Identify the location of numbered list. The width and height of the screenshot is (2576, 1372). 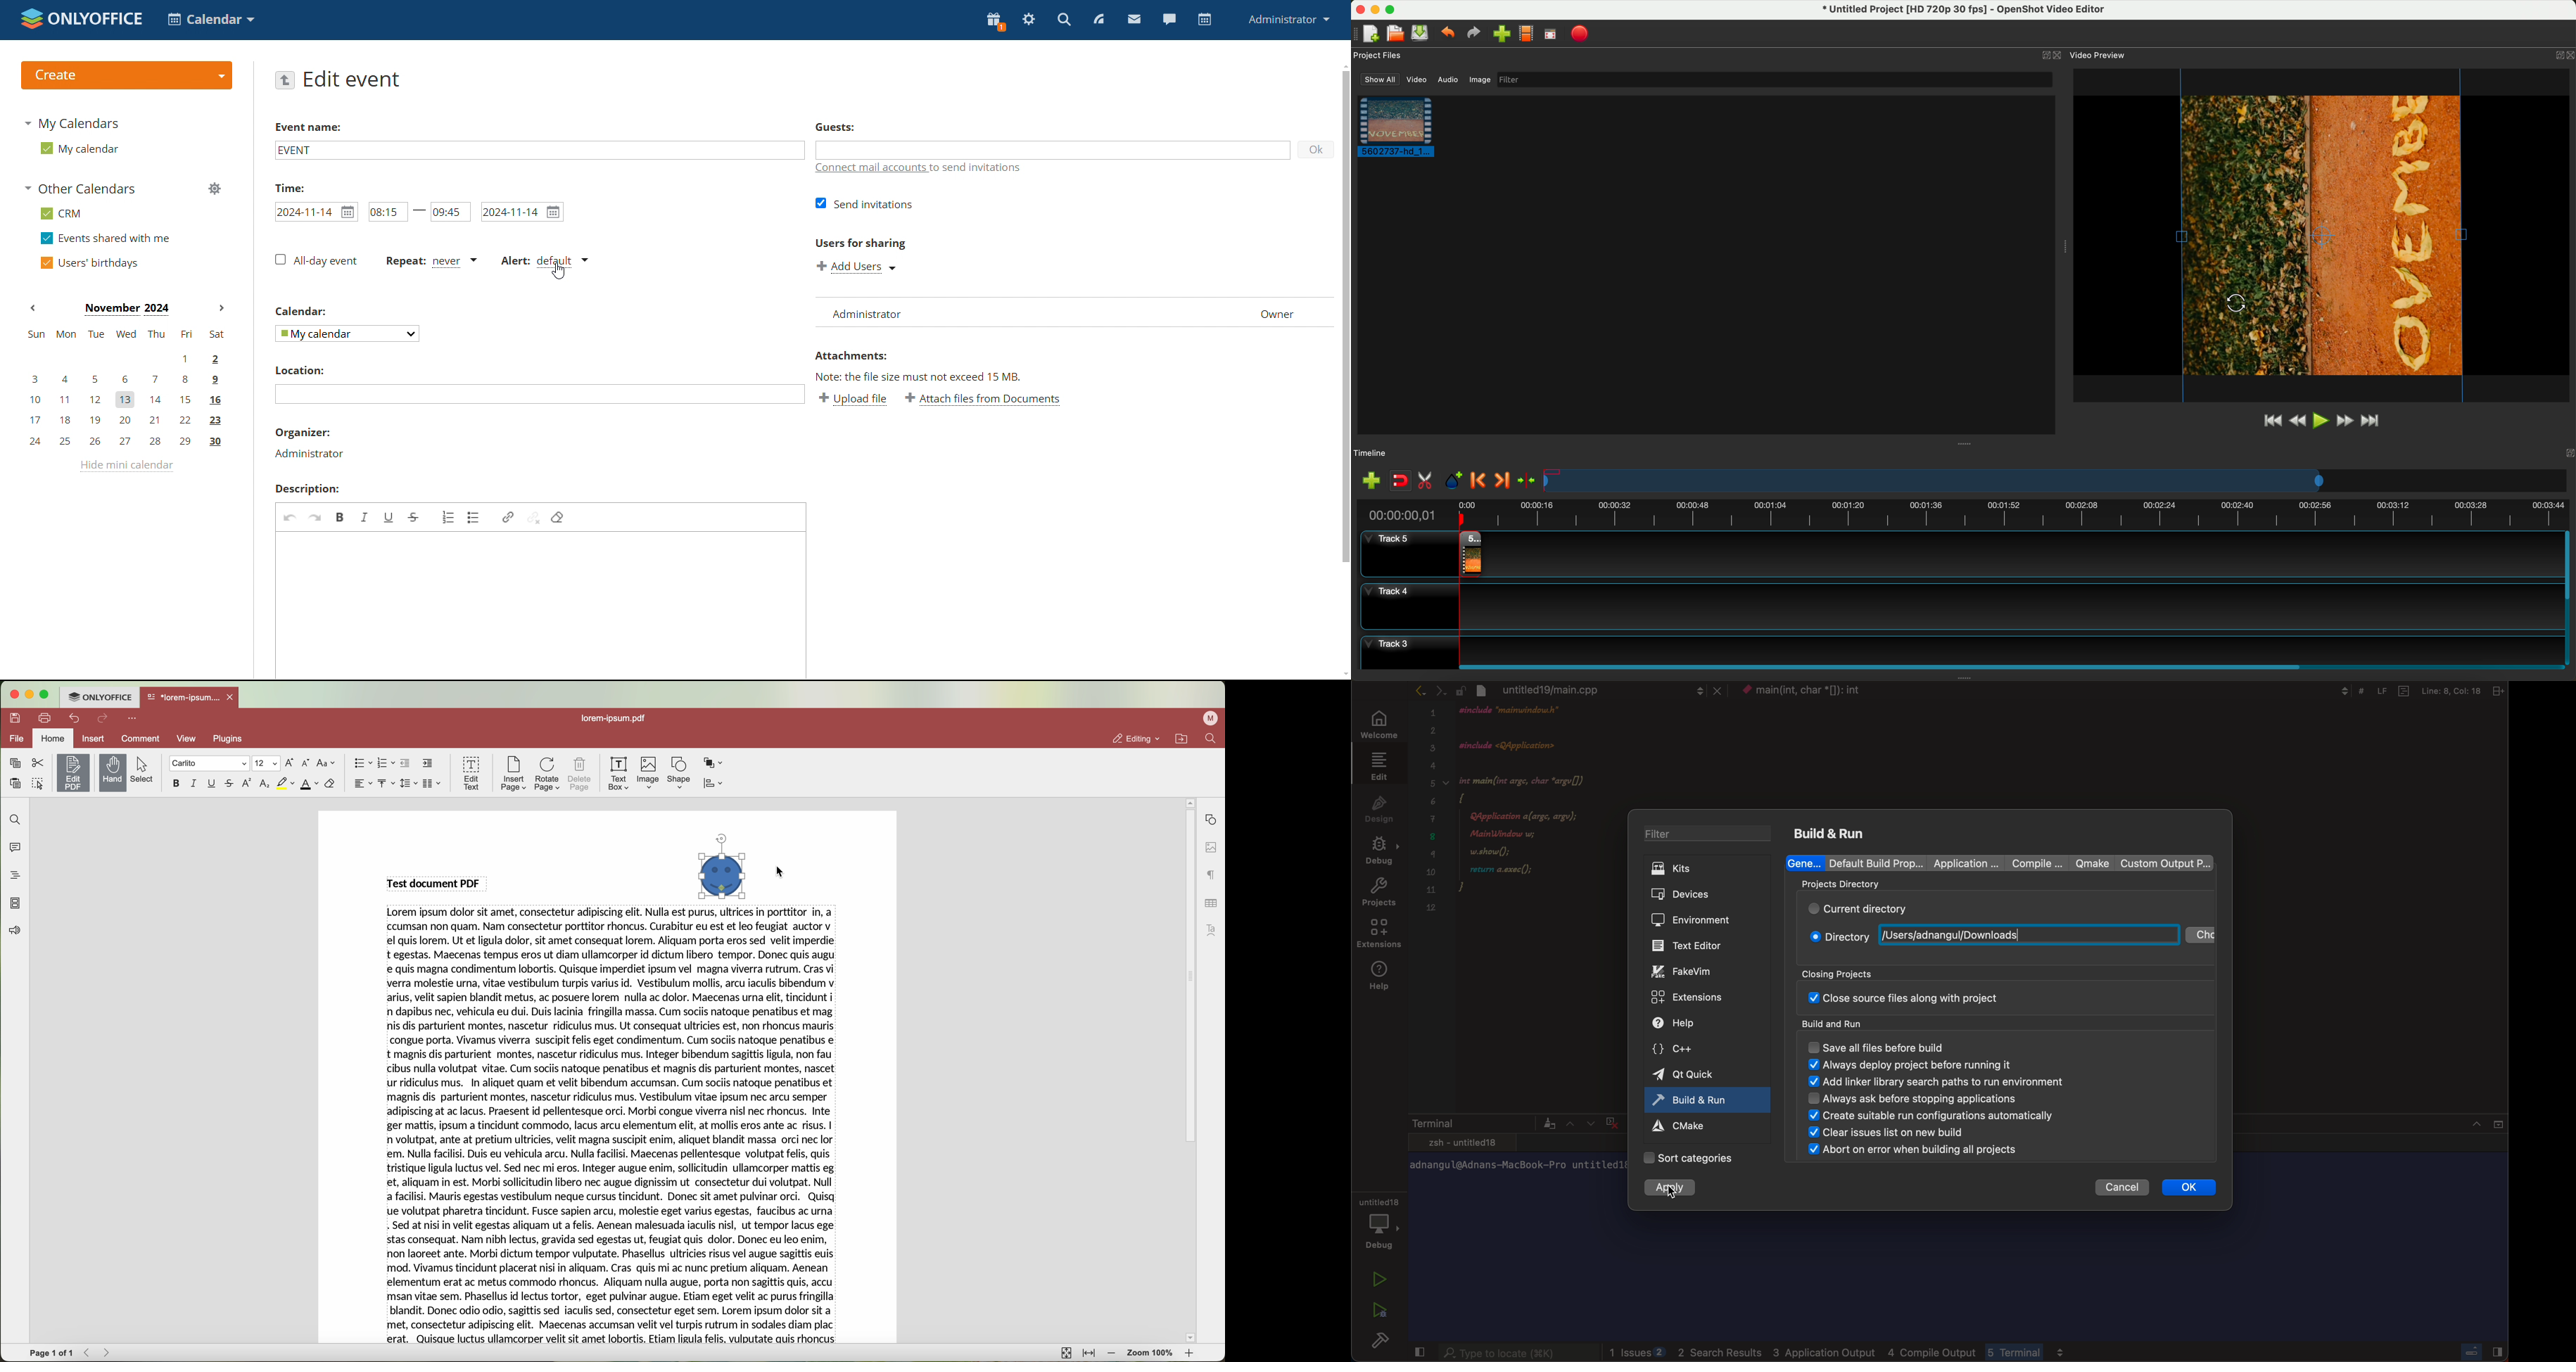
(386, 763).